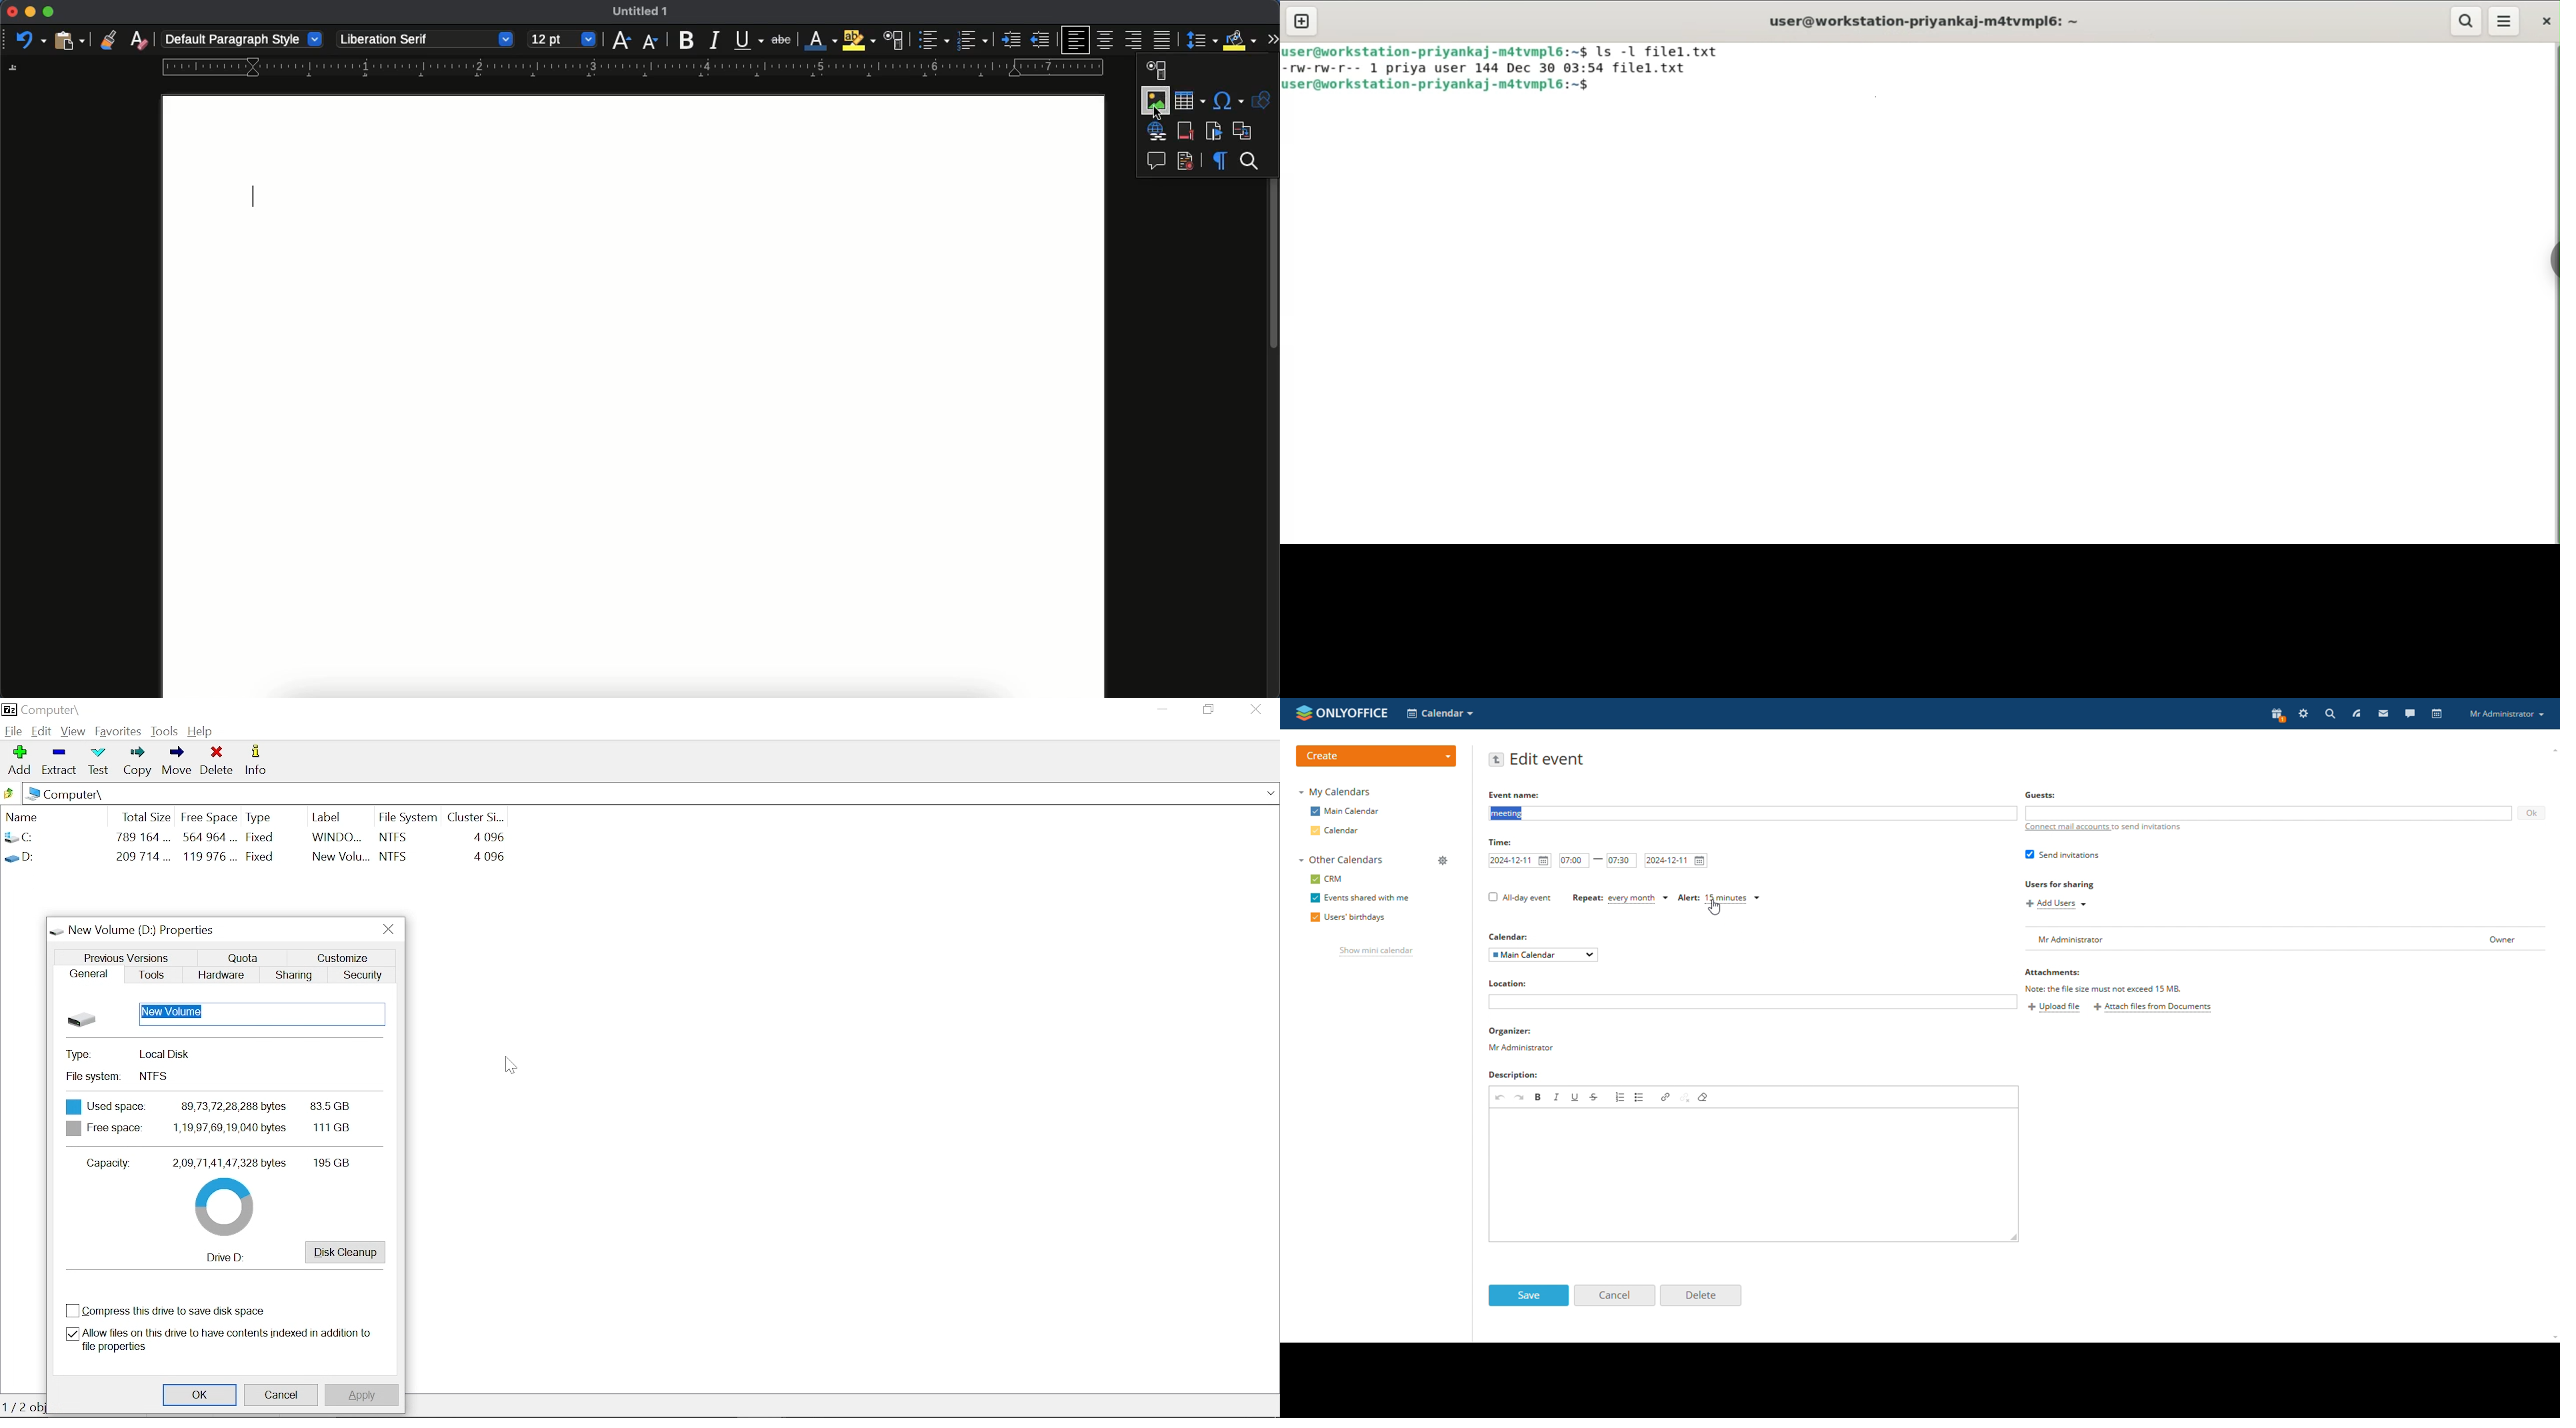 This screenshot has width=2576, height=1428. Describe the element at coordinates (1219, 161) in the screenshot. I see `formatting marks` at that location.